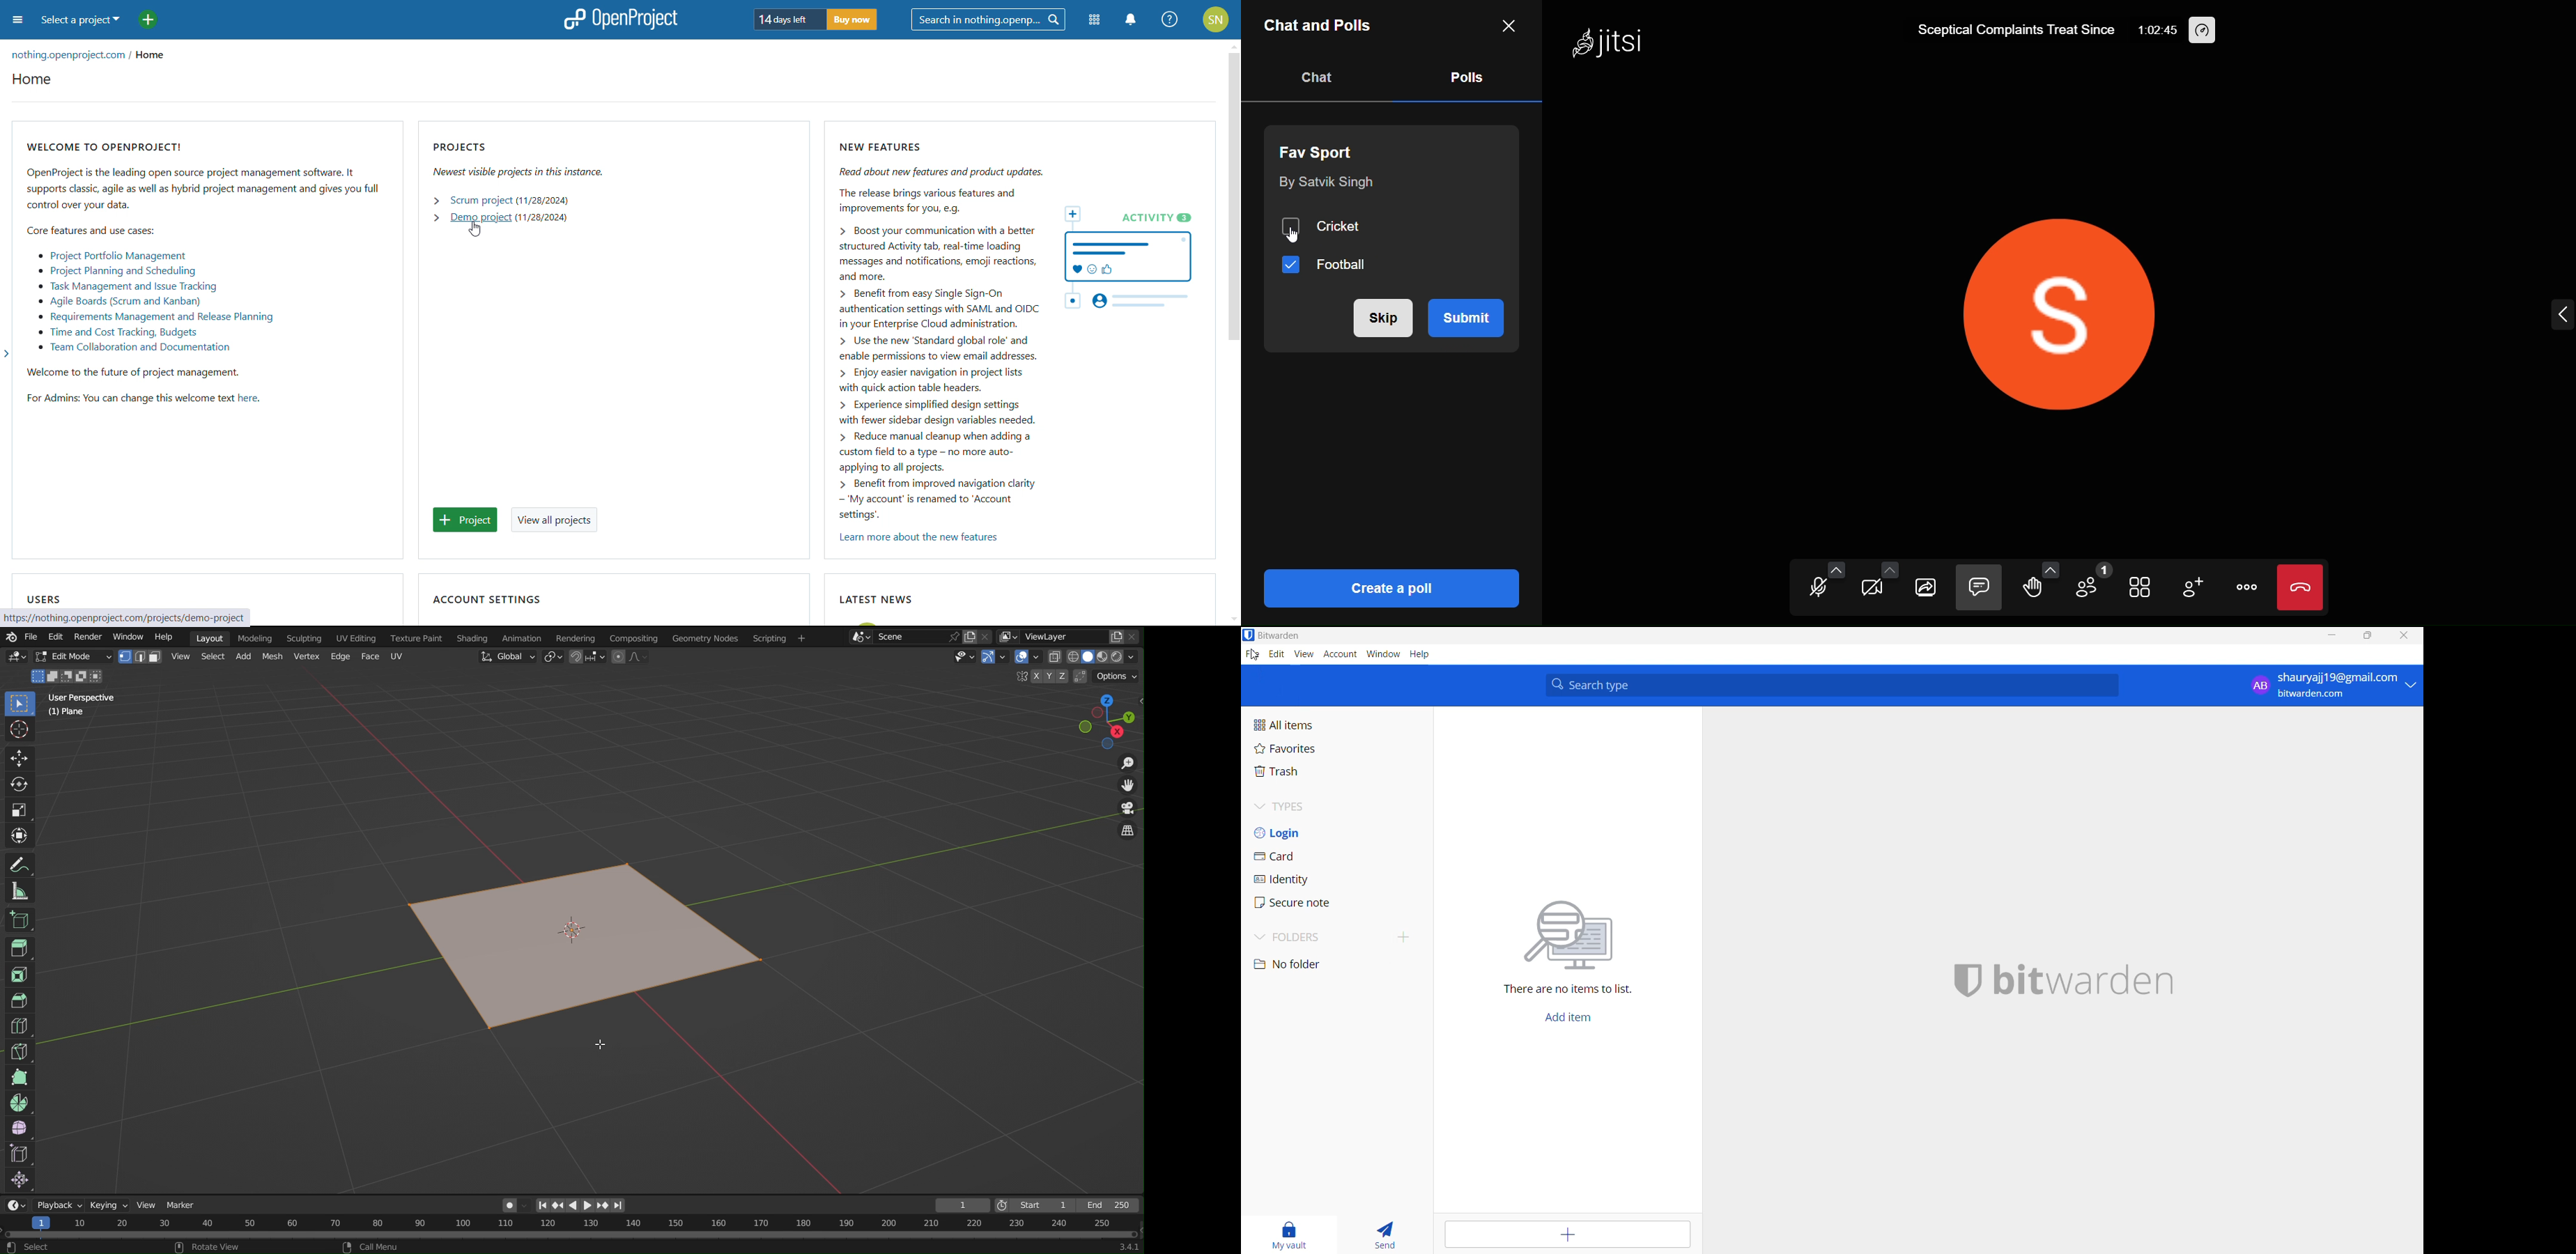 The image size is (2576, 1260). What do you see at coordinates (19, 705) in the screenshot?
I see `Select Box` at bounding box center [19, 705].